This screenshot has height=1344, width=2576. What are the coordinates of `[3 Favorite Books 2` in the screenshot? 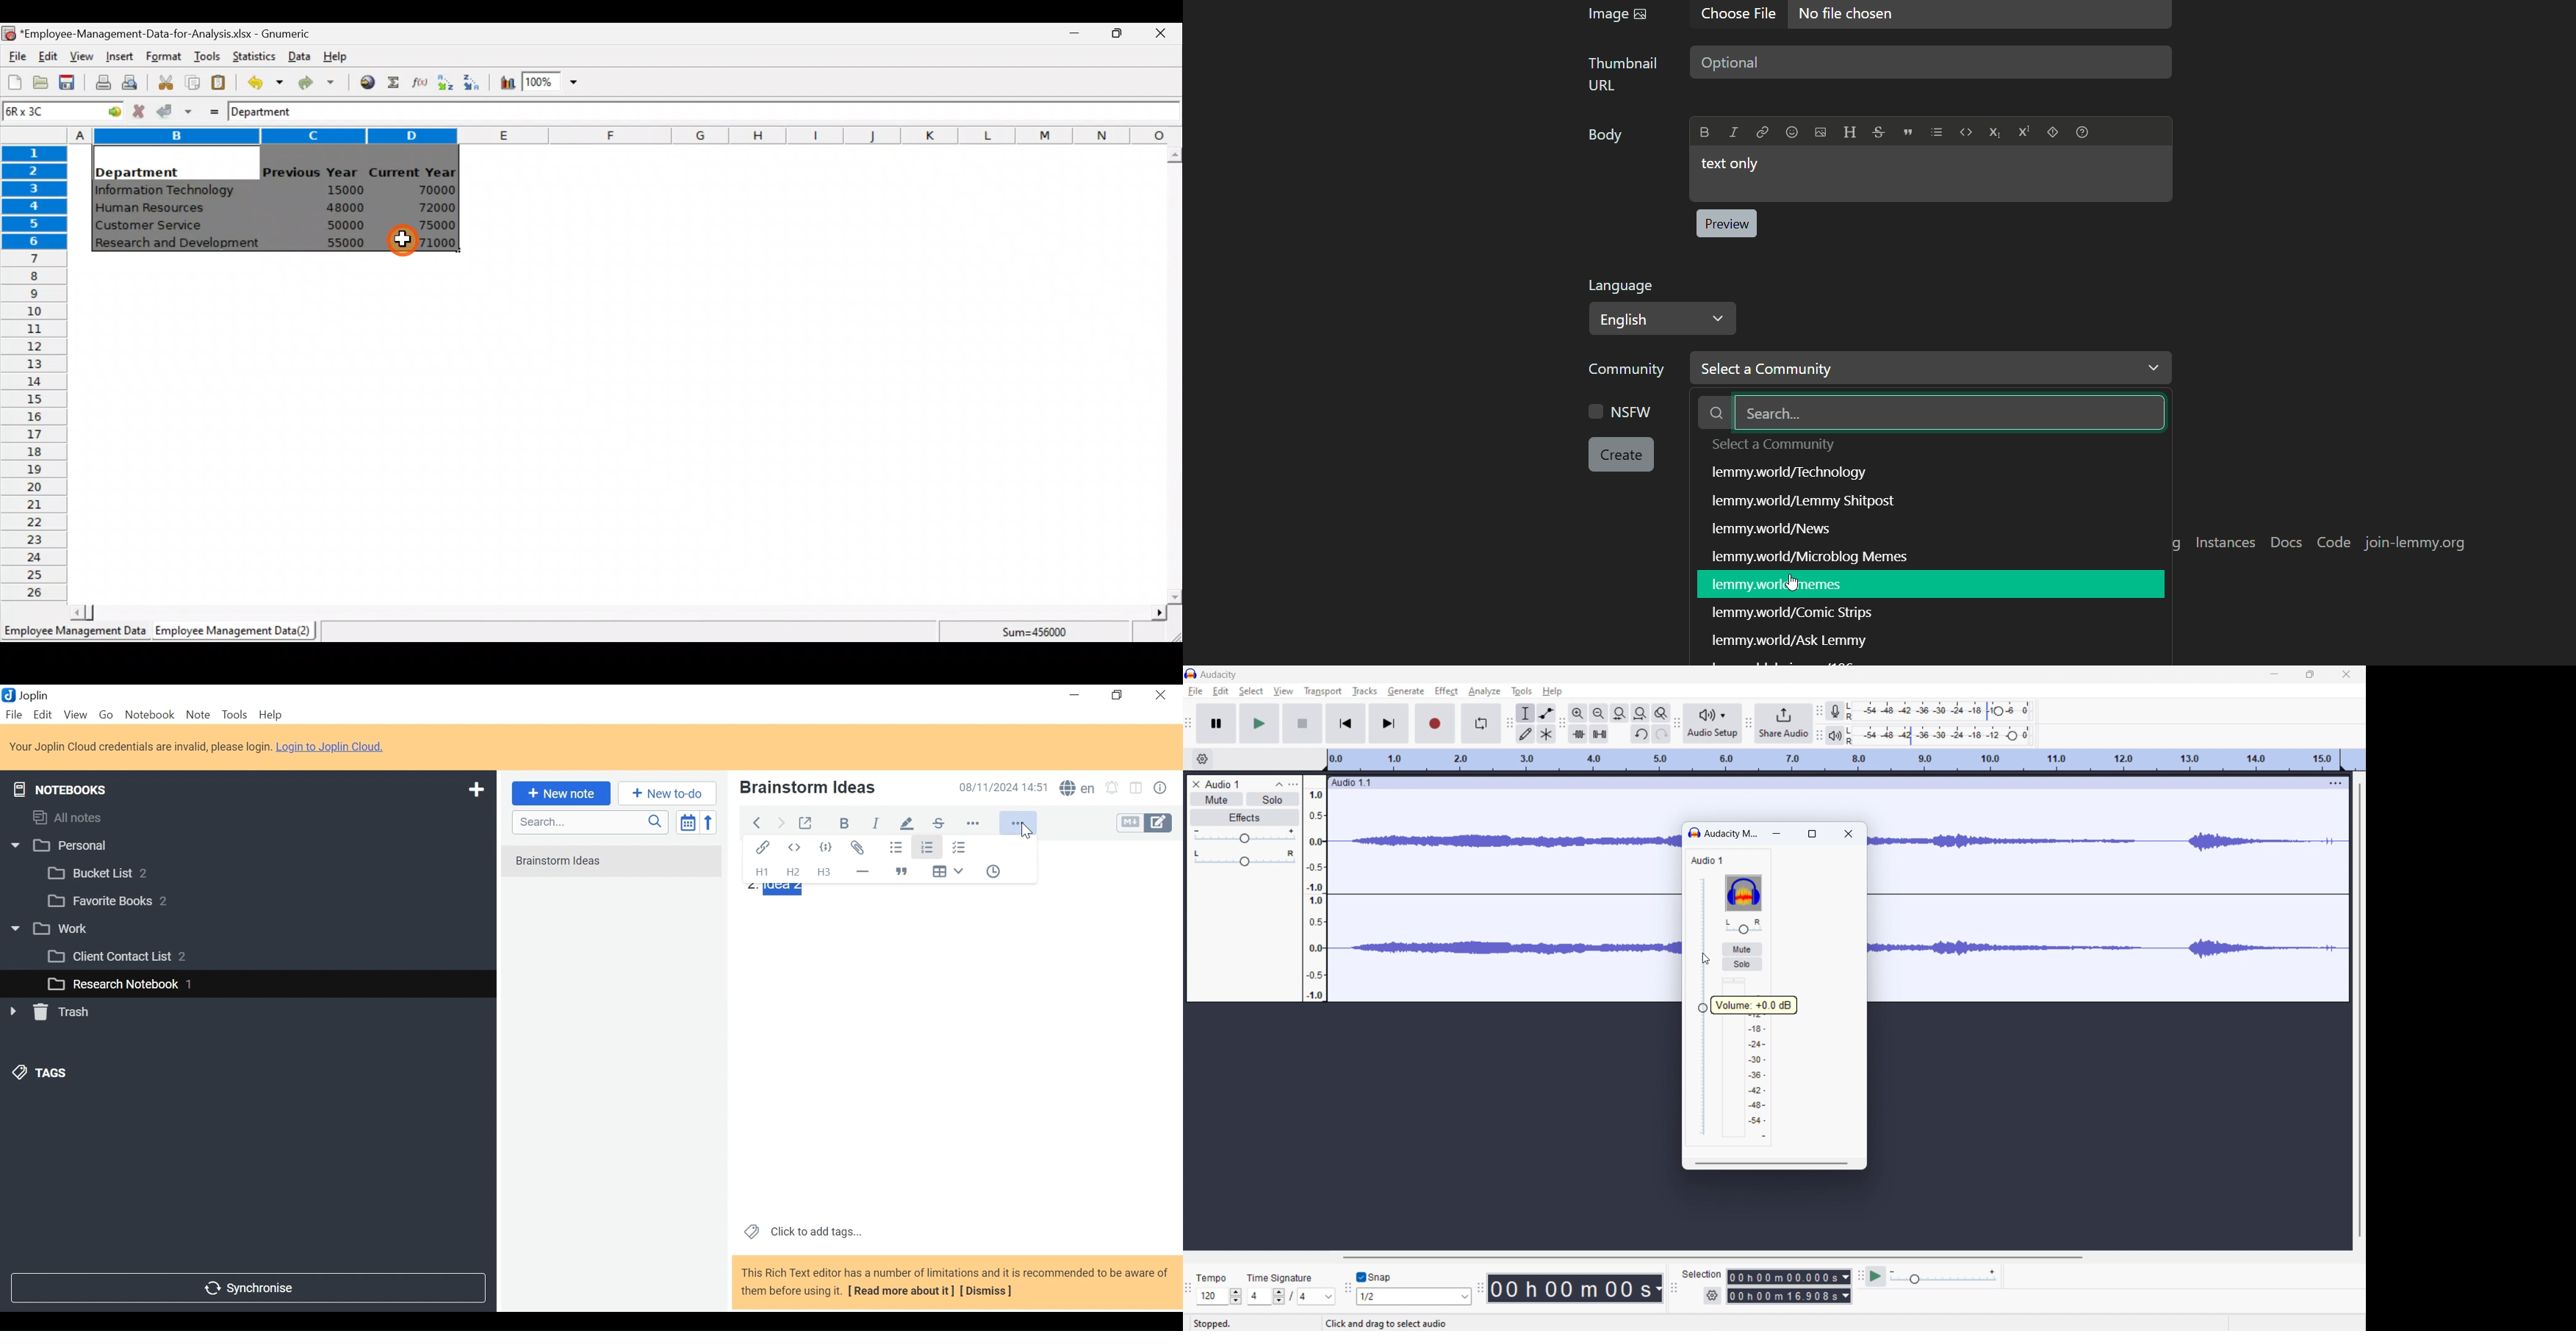 It's located at (118, 902).